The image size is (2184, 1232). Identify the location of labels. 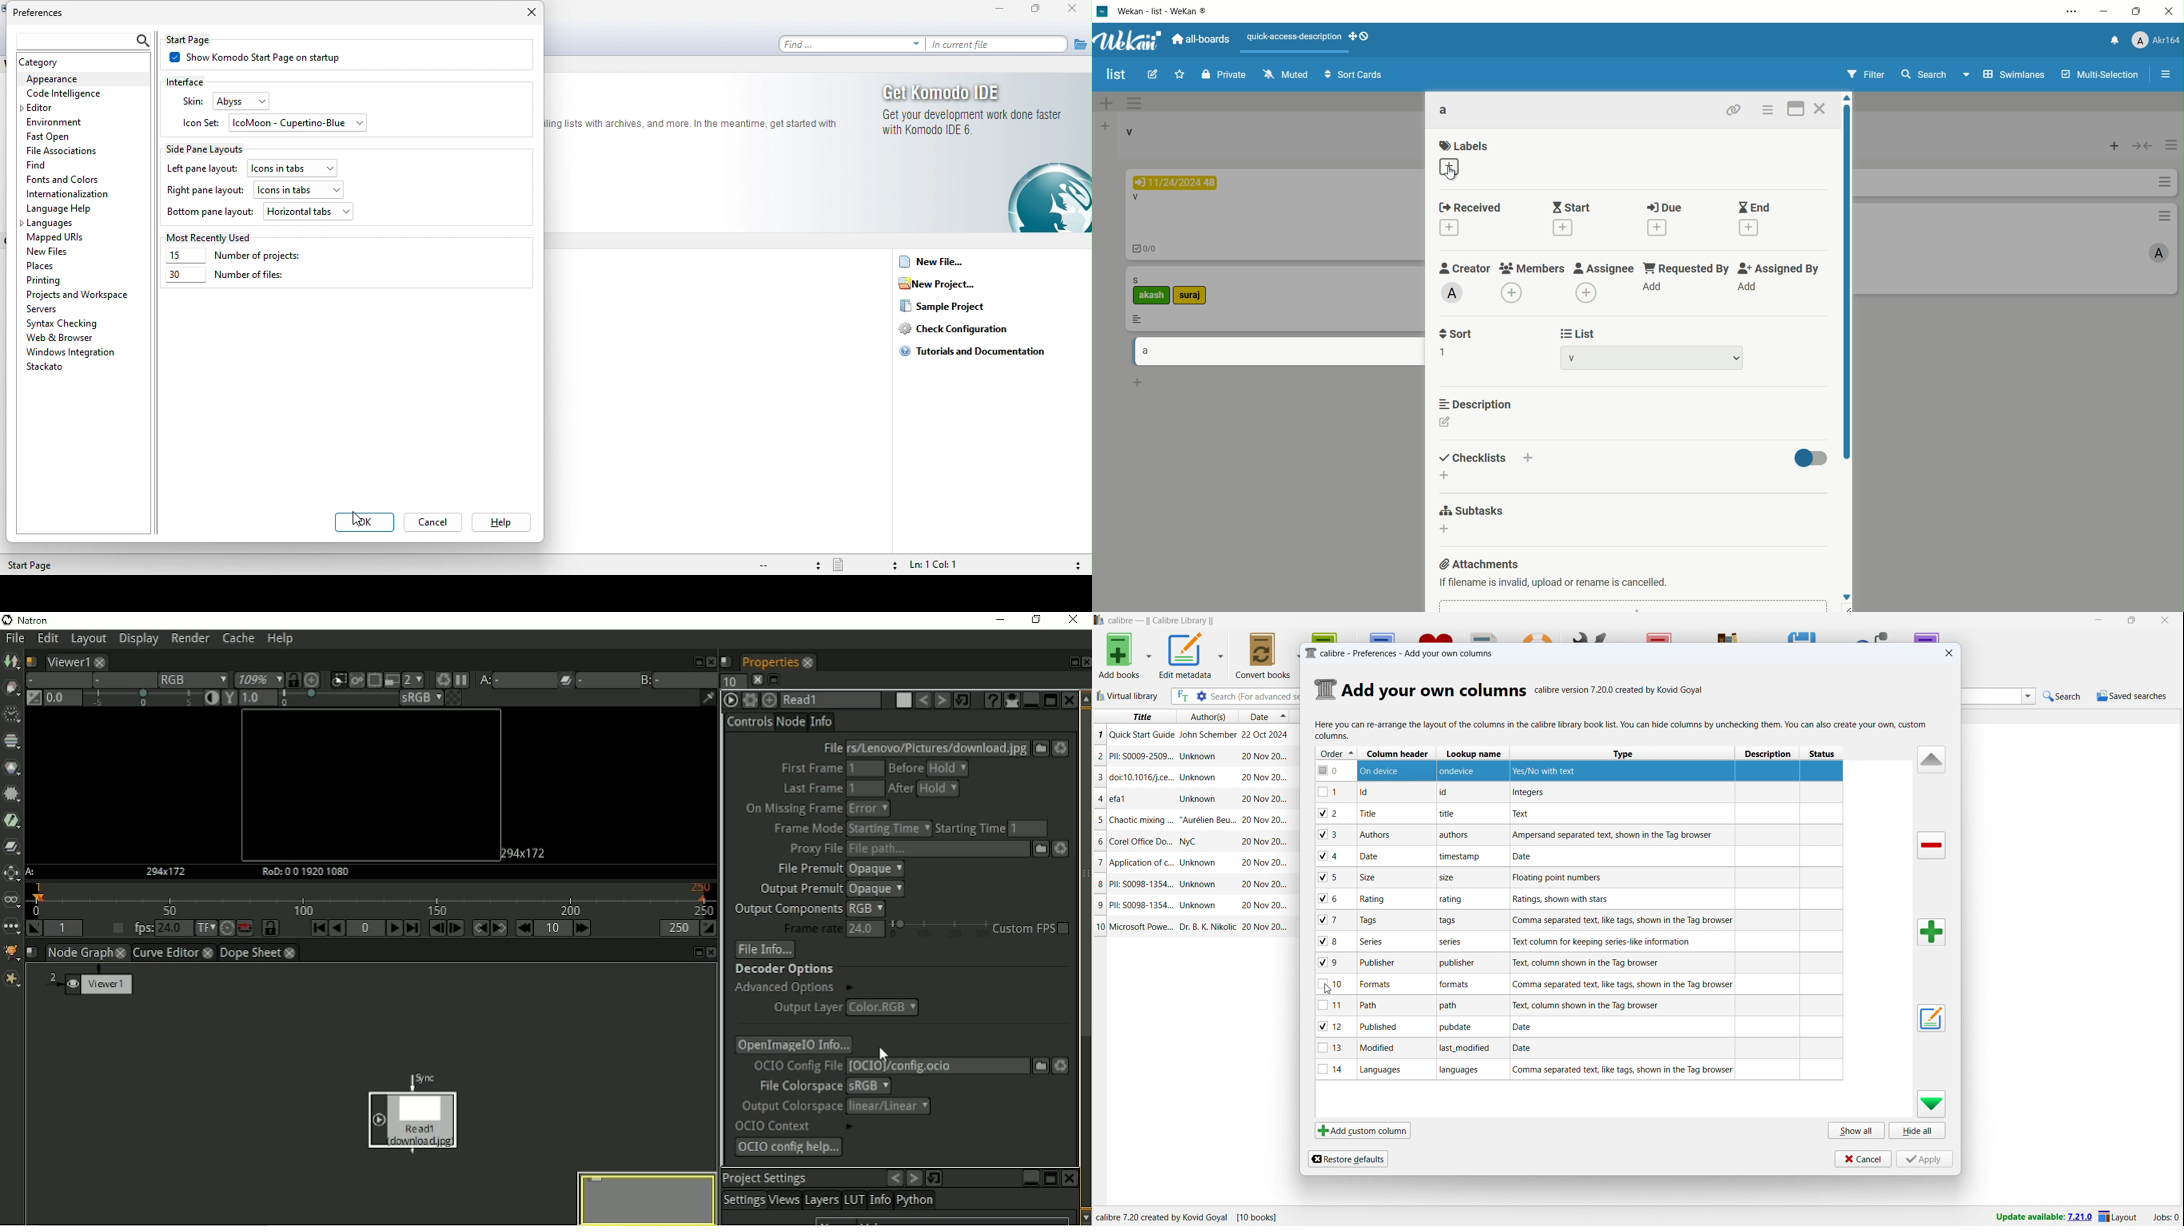
(1464, 146).